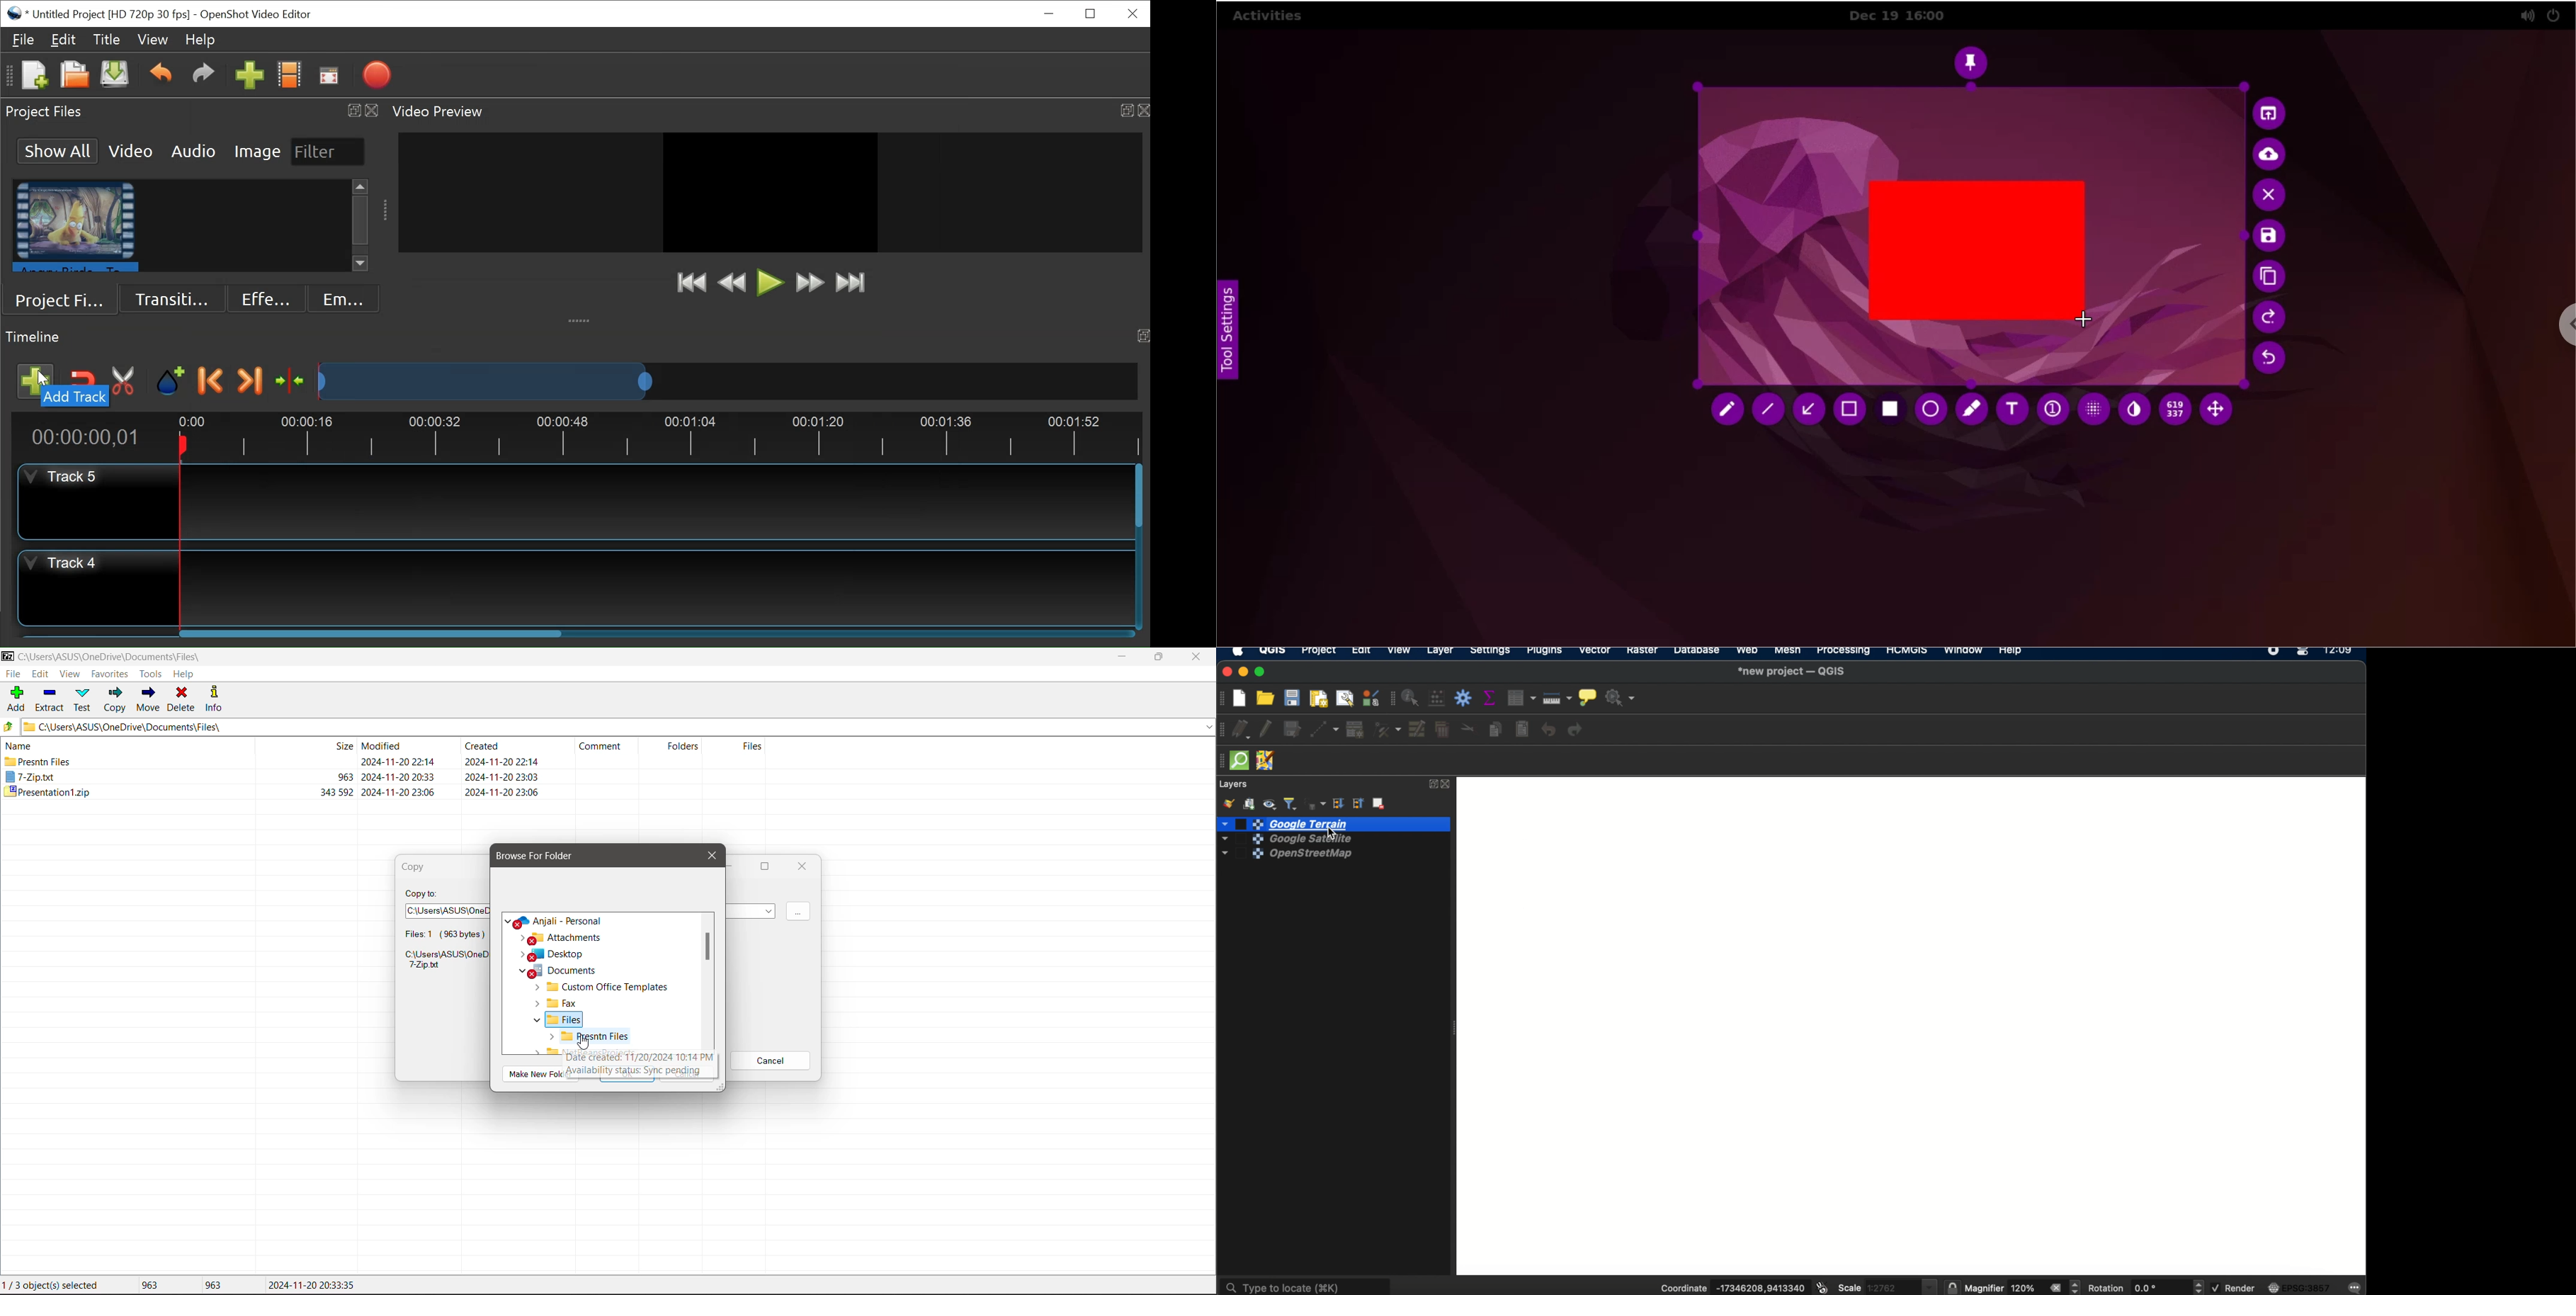 The image size is (2576, 1316). What do you see at coordinates (1418, 729) in the screenshot?
I see `modify` at bounding box center [1418, 729].